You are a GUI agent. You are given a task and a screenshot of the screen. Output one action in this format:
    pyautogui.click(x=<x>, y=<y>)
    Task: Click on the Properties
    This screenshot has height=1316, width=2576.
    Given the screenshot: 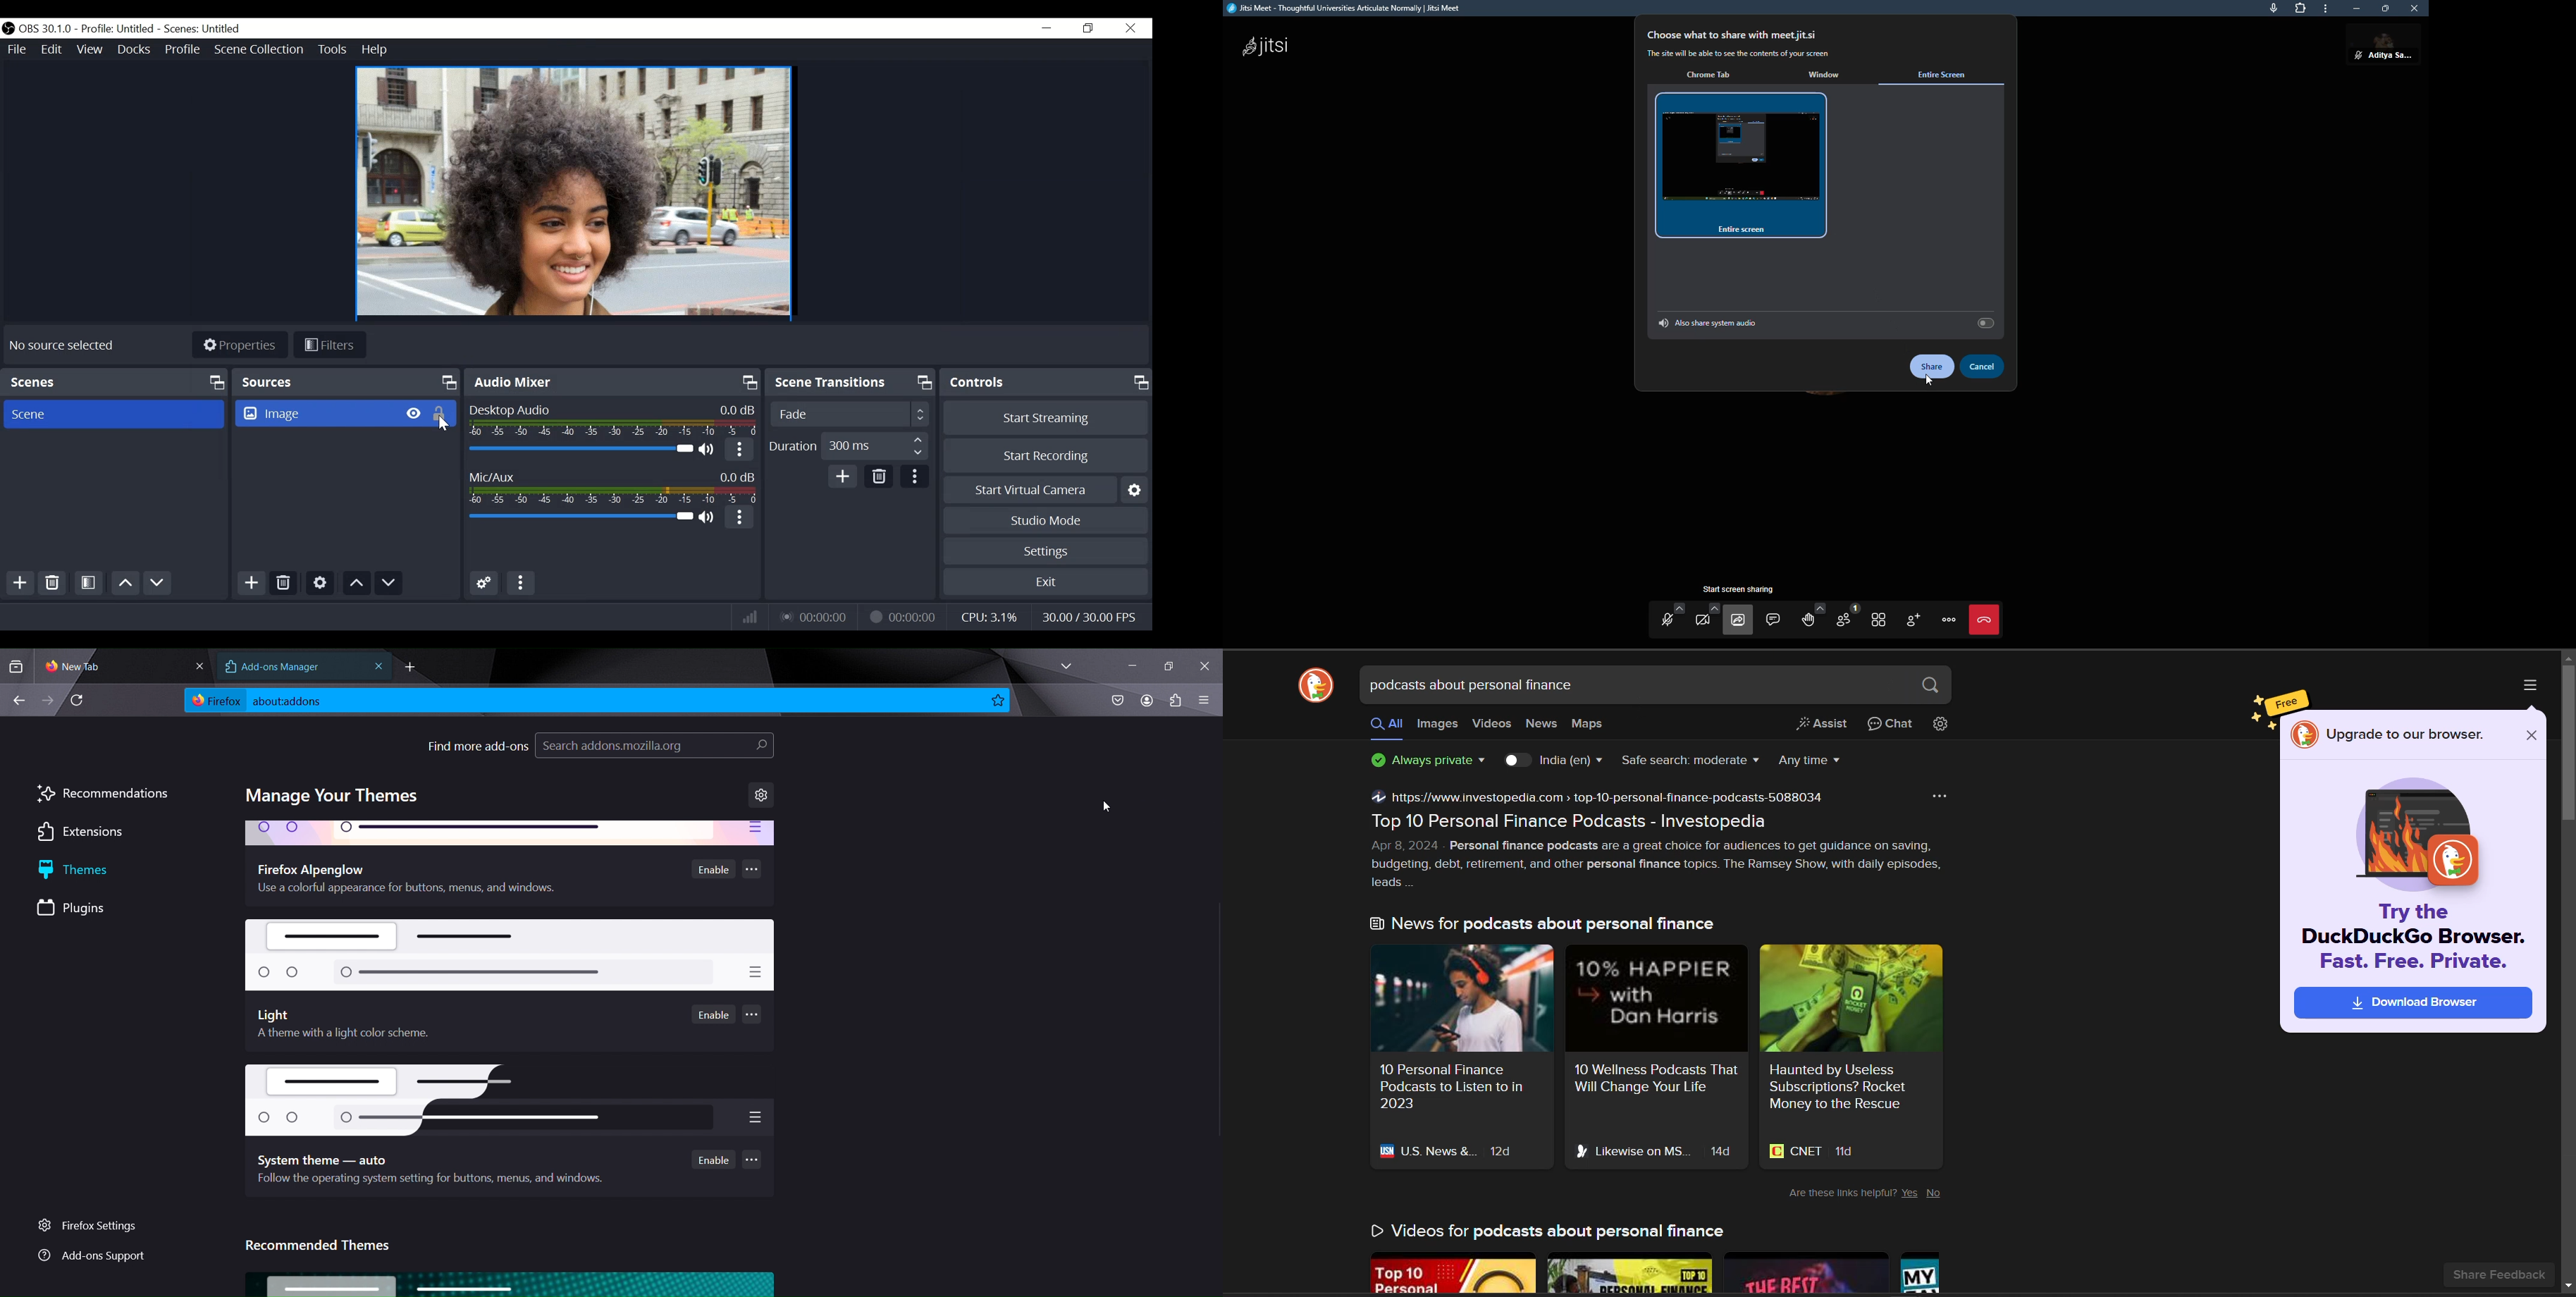 What is the action you would take?
    pyautogui.click(x=239, y=345)
    